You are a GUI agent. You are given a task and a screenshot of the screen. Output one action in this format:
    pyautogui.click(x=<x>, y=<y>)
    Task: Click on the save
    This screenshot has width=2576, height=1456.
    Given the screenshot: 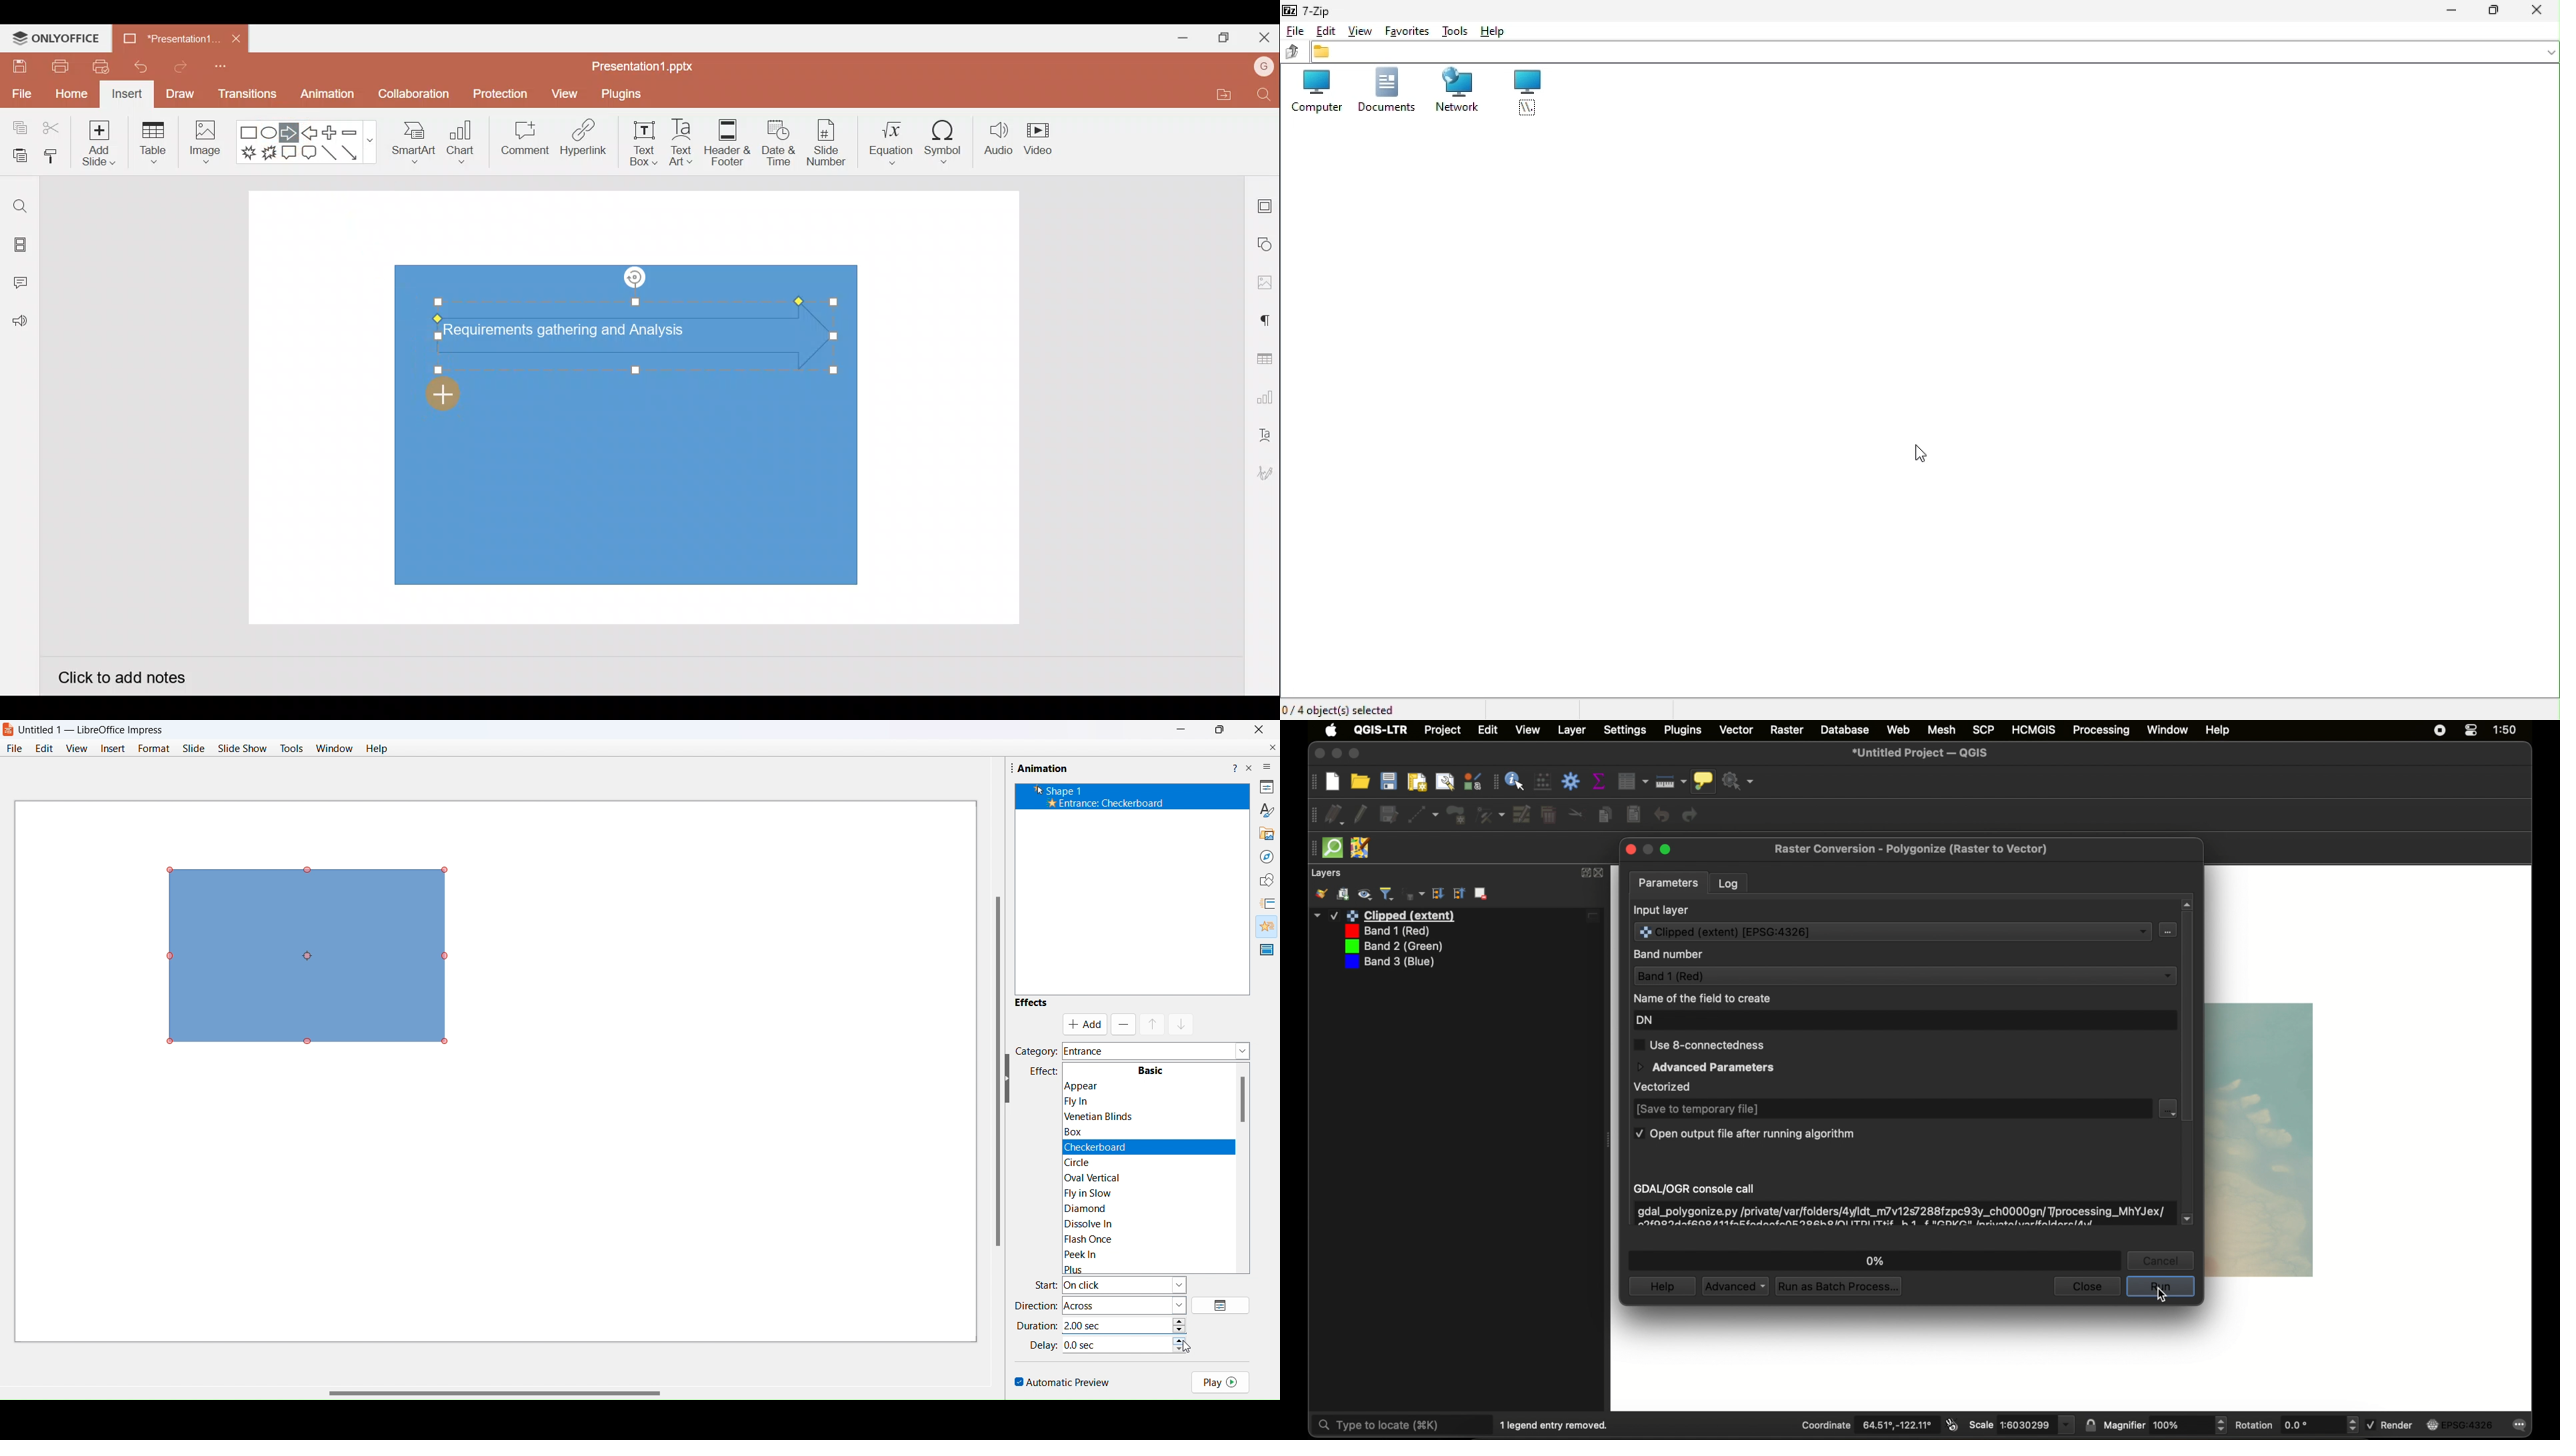 What is the action you would take?
    pyautogui.click(x=1389, y=781)
    